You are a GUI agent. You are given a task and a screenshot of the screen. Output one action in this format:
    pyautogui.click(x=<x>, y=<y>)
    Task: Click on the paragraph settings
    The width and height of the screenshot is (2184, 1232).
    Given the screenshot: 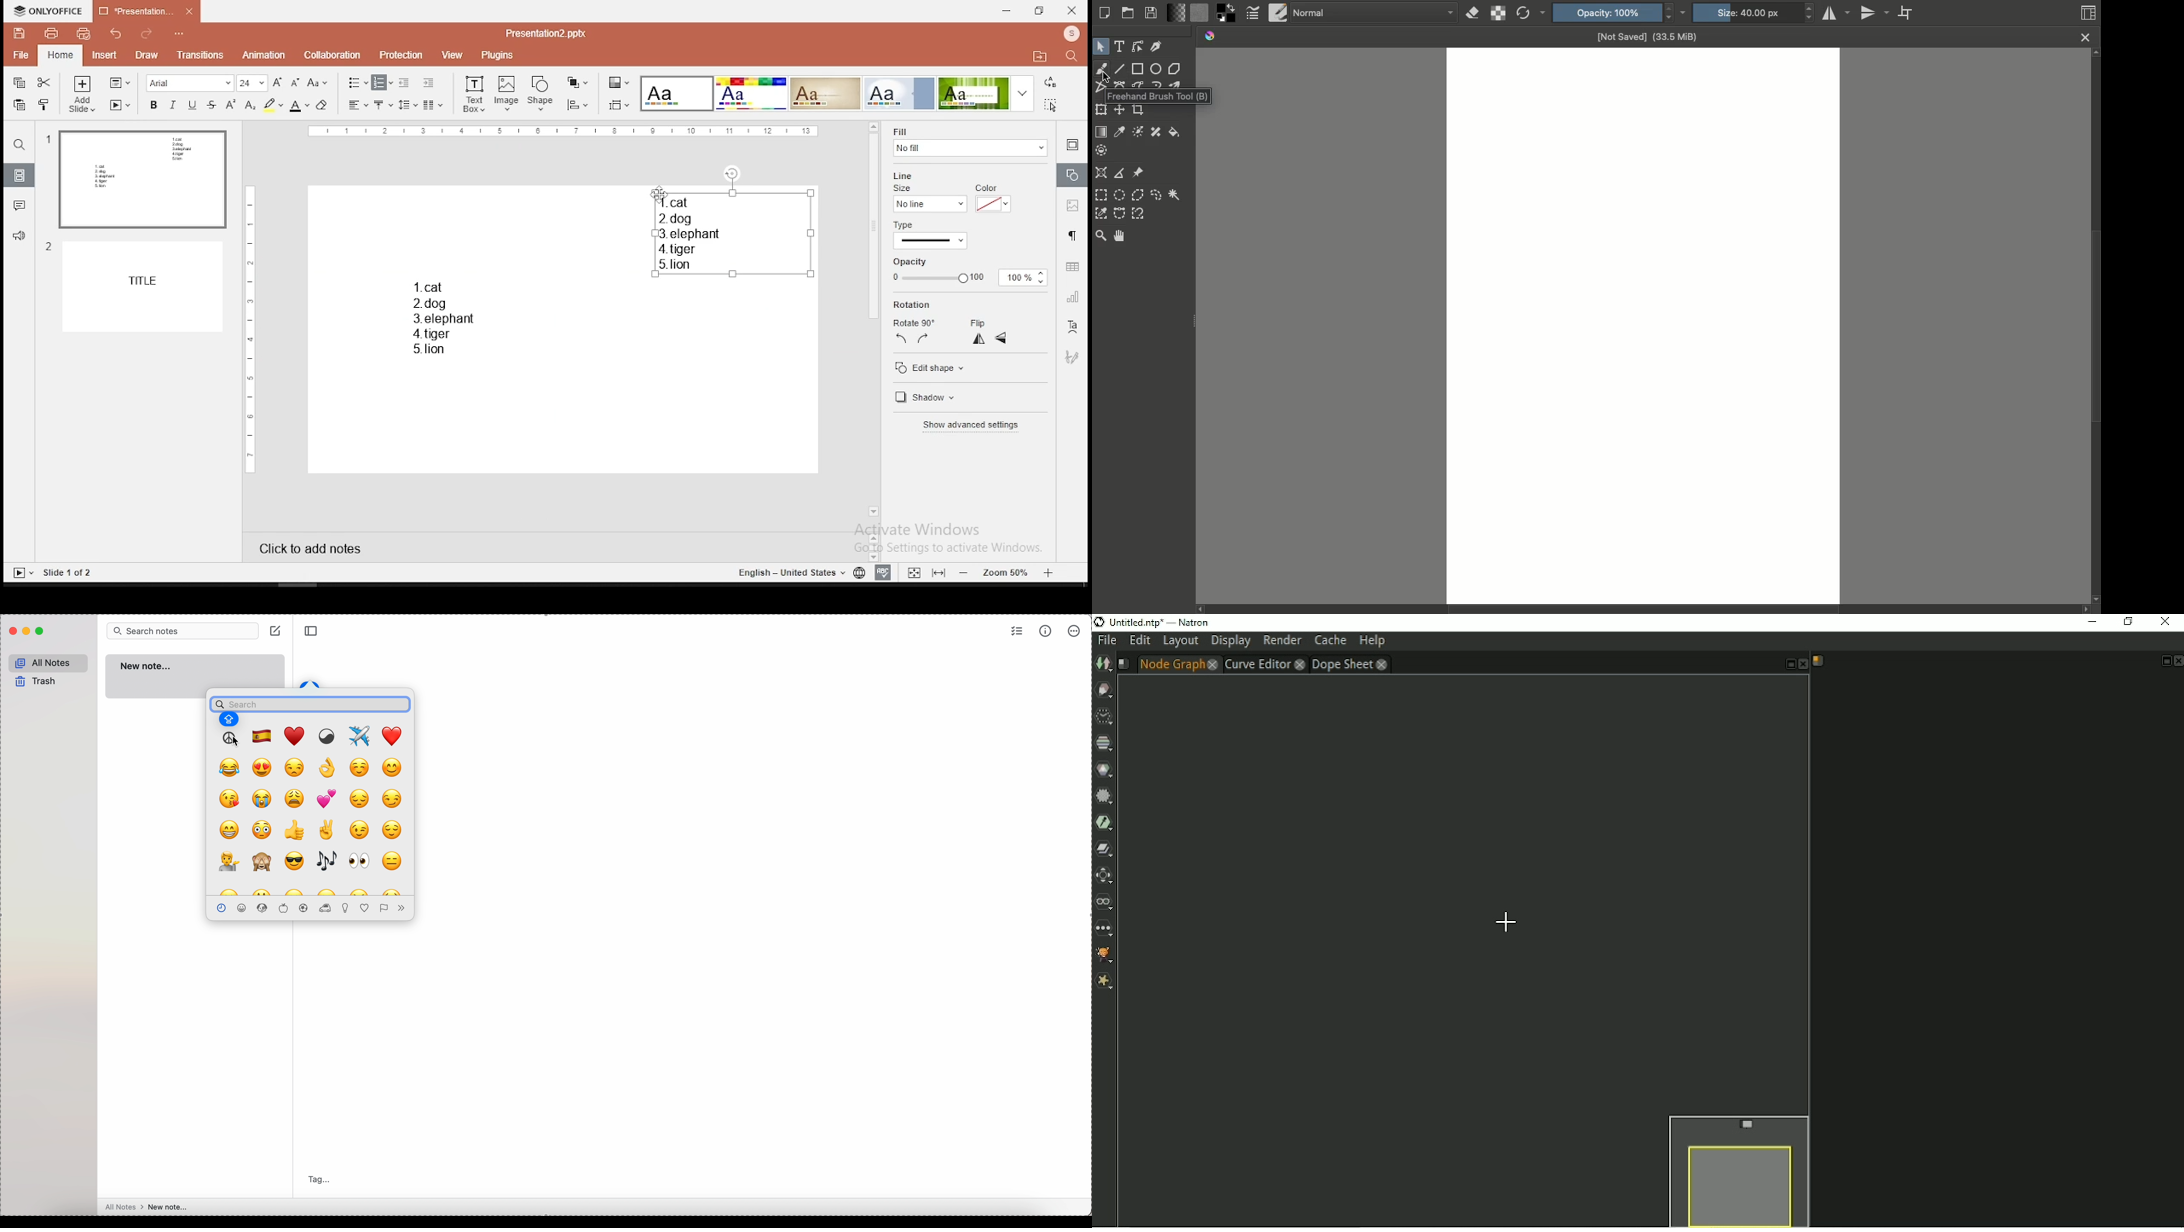 What is the action you would take?
    pyautogui.click(x=1072, y=237)
    